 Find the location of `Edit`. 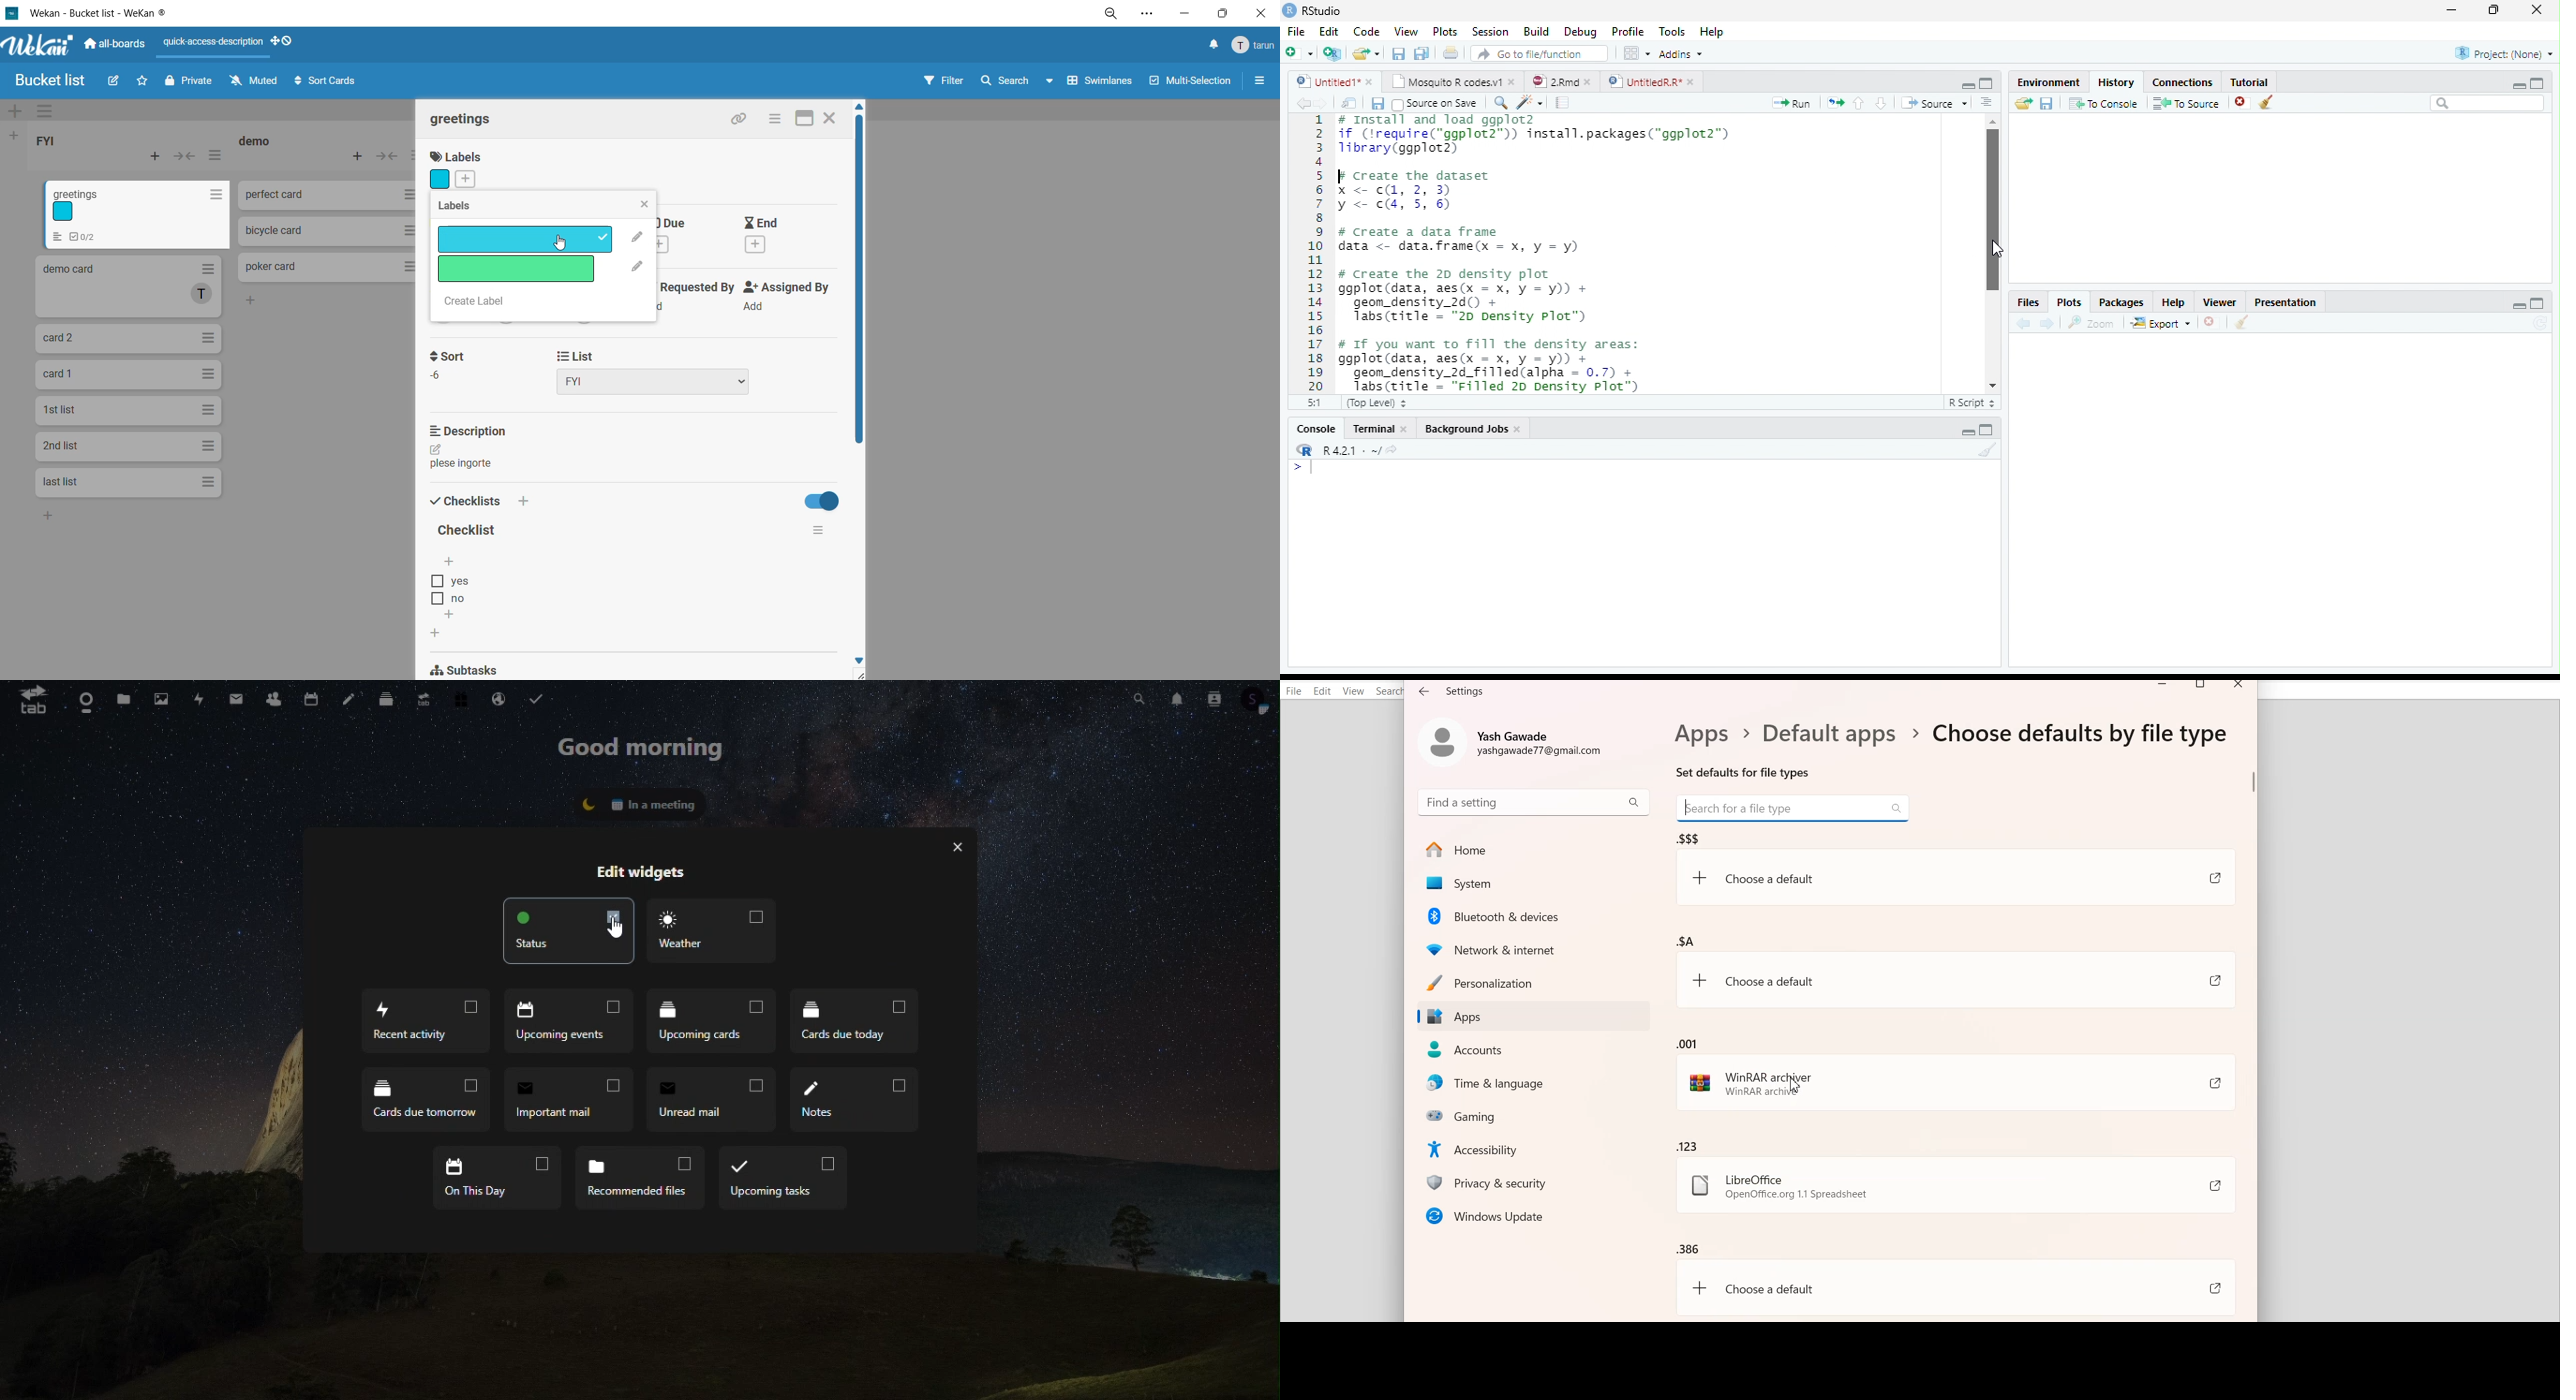

Edit is located at coordinates (1329, 32).